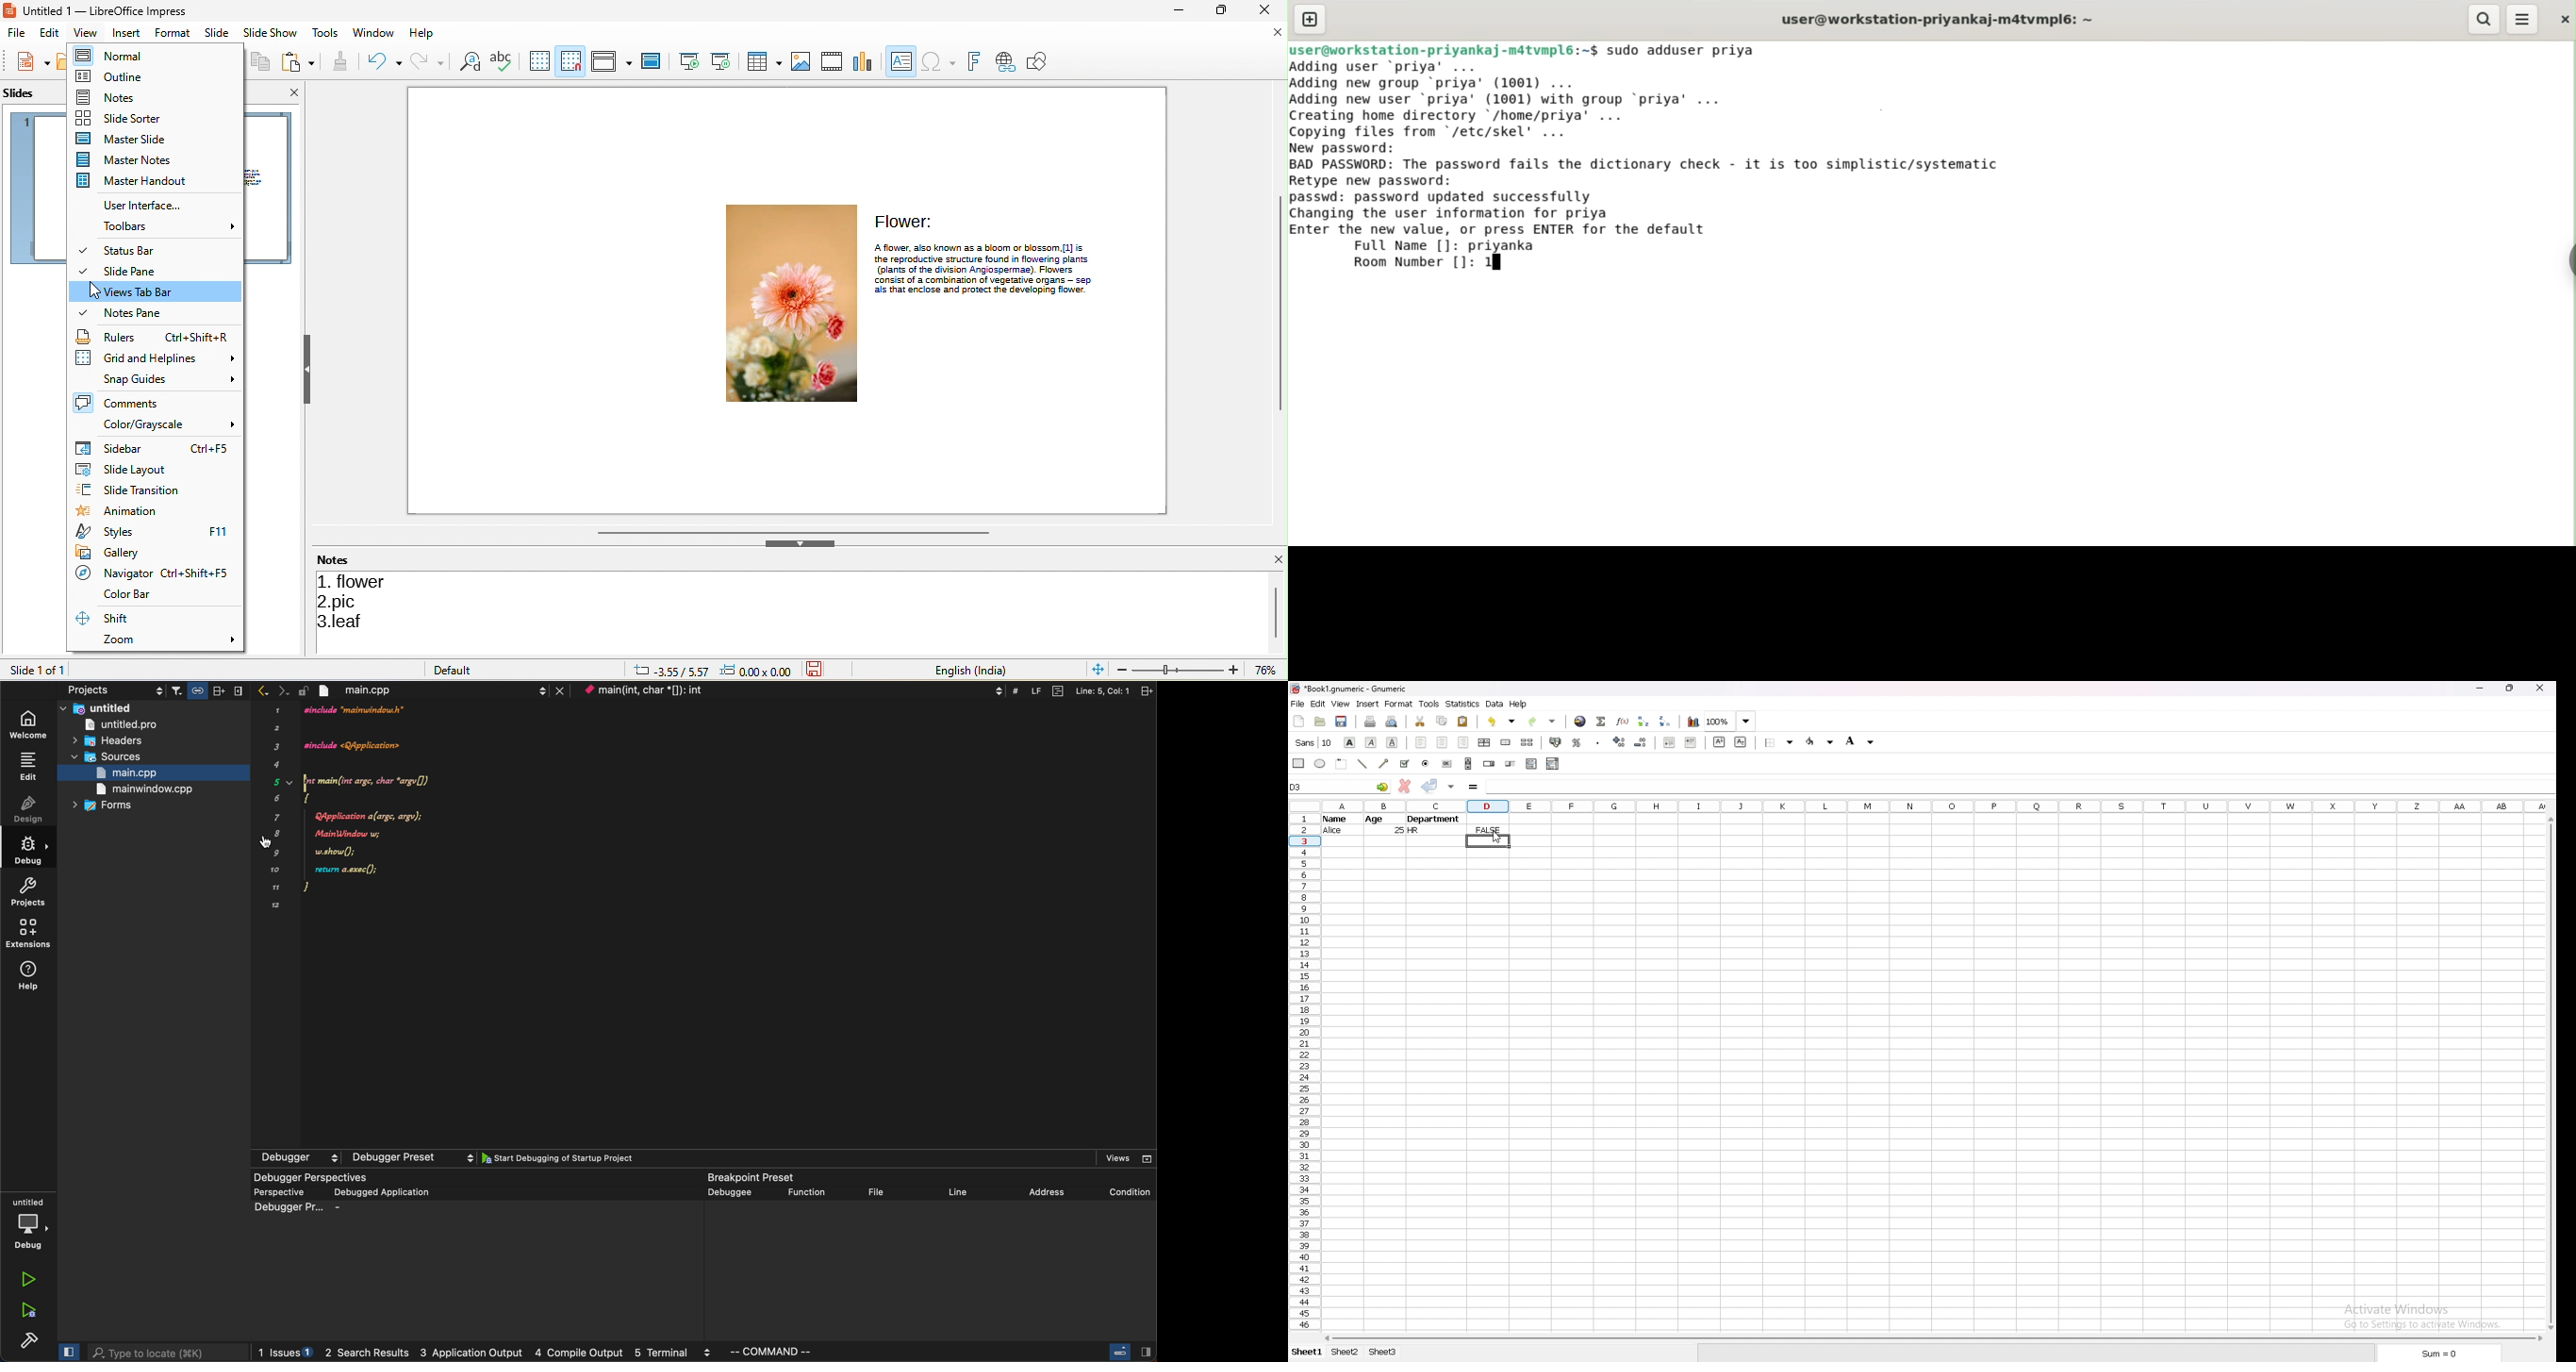 This screenshot has width=2576, height=1372. What do you see at coordinates (374, 32) in the screenshot?
I see `window` at bounding box center [374, 32].